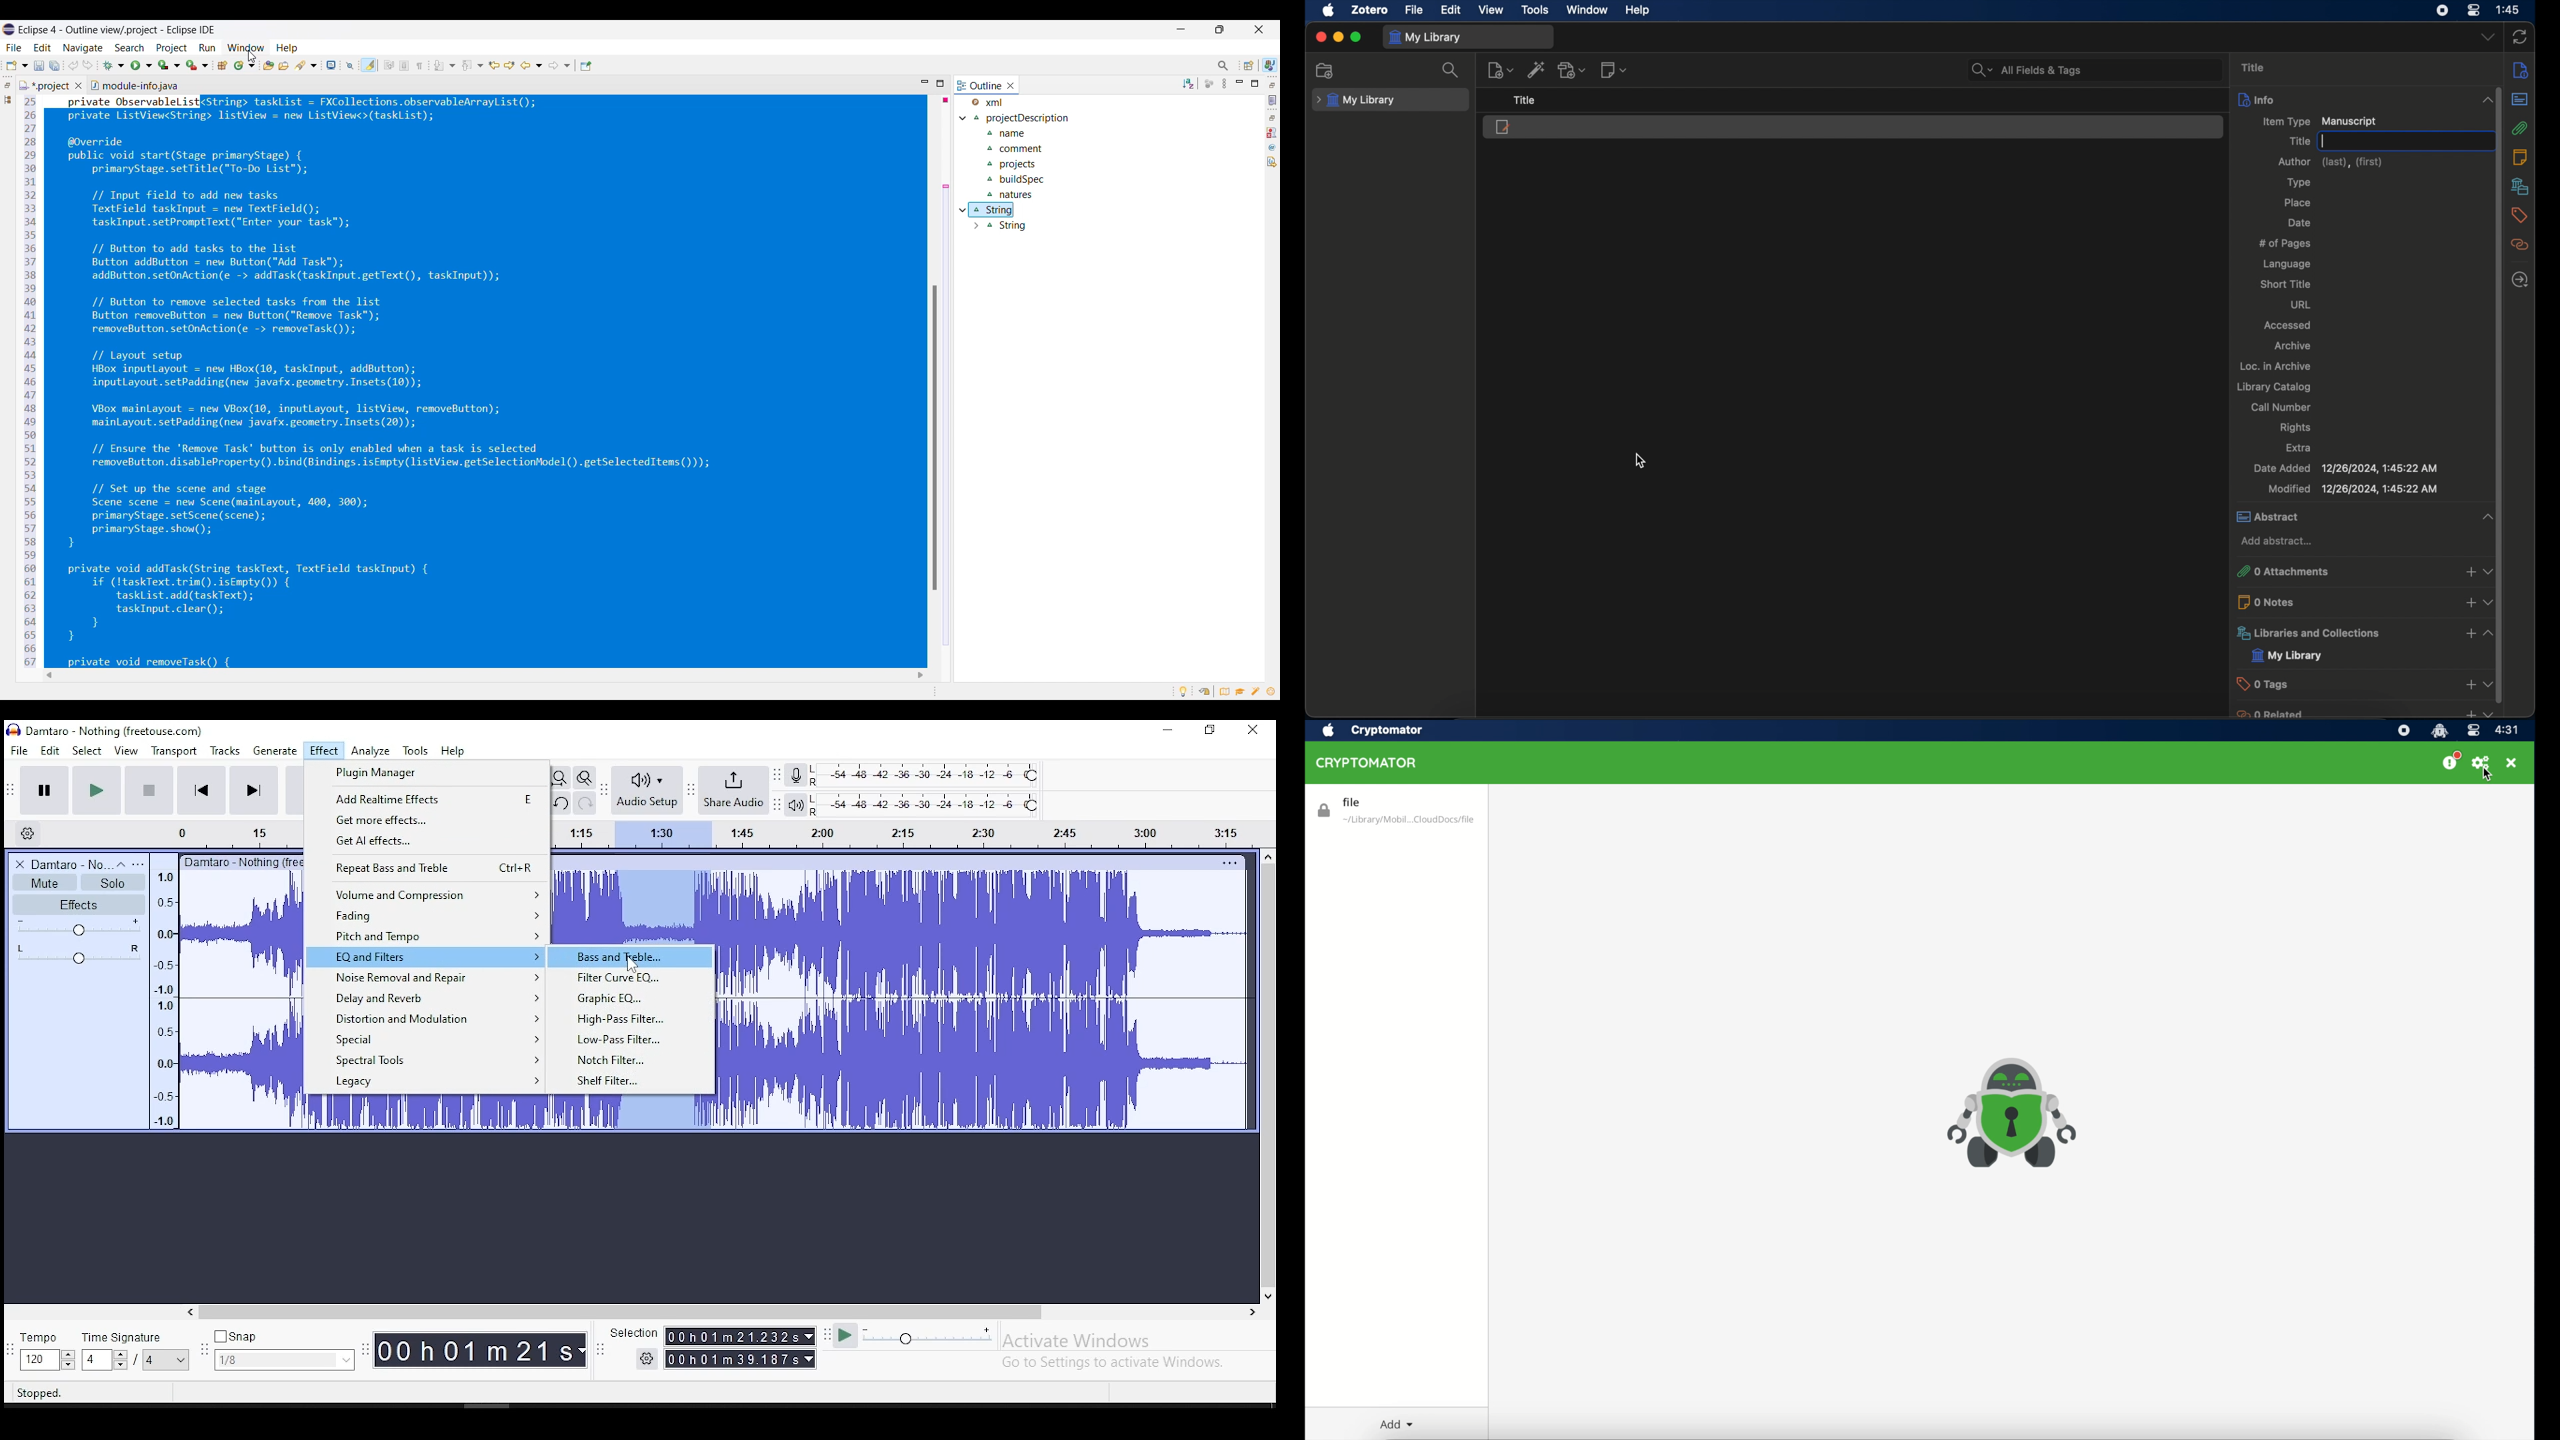 The height and width of the screenshot is (1456, 2576). Describe the element at coordinates (2519, 280) in the screenshot. I see `locate` at that location.